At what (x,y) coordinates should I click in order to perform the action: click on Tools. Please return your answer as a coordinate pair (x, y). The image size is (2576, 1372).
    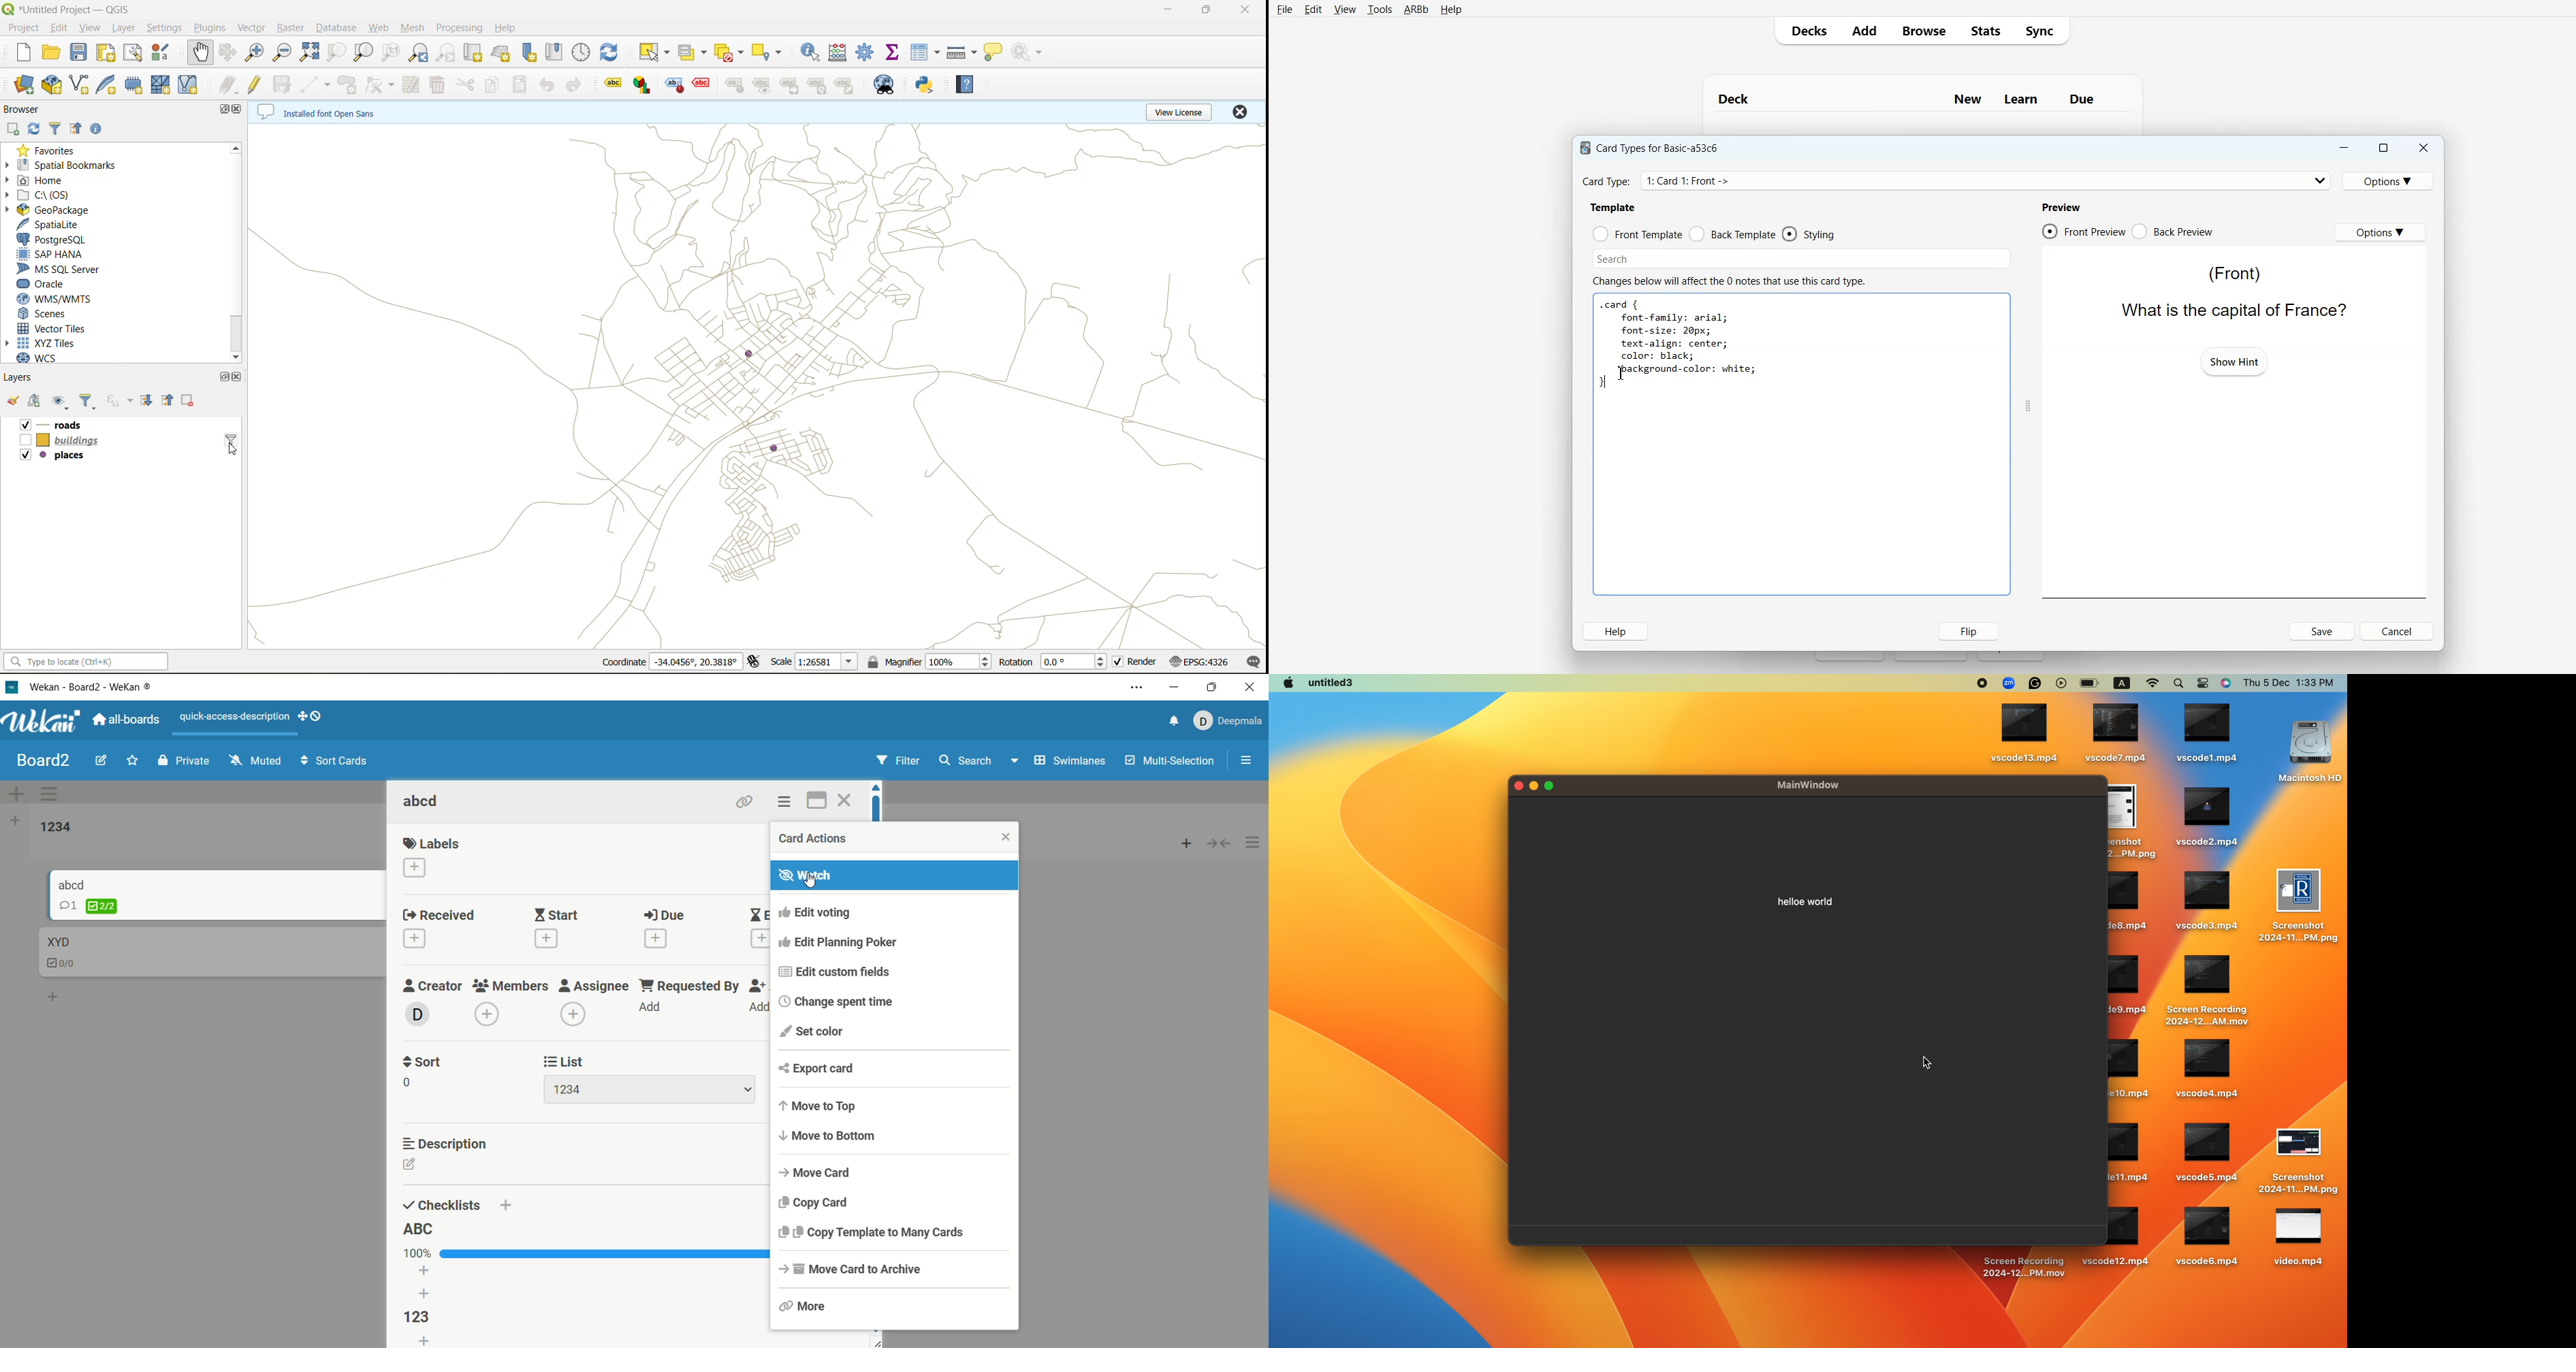
    Looking at the image, I should click on (1380, 10).